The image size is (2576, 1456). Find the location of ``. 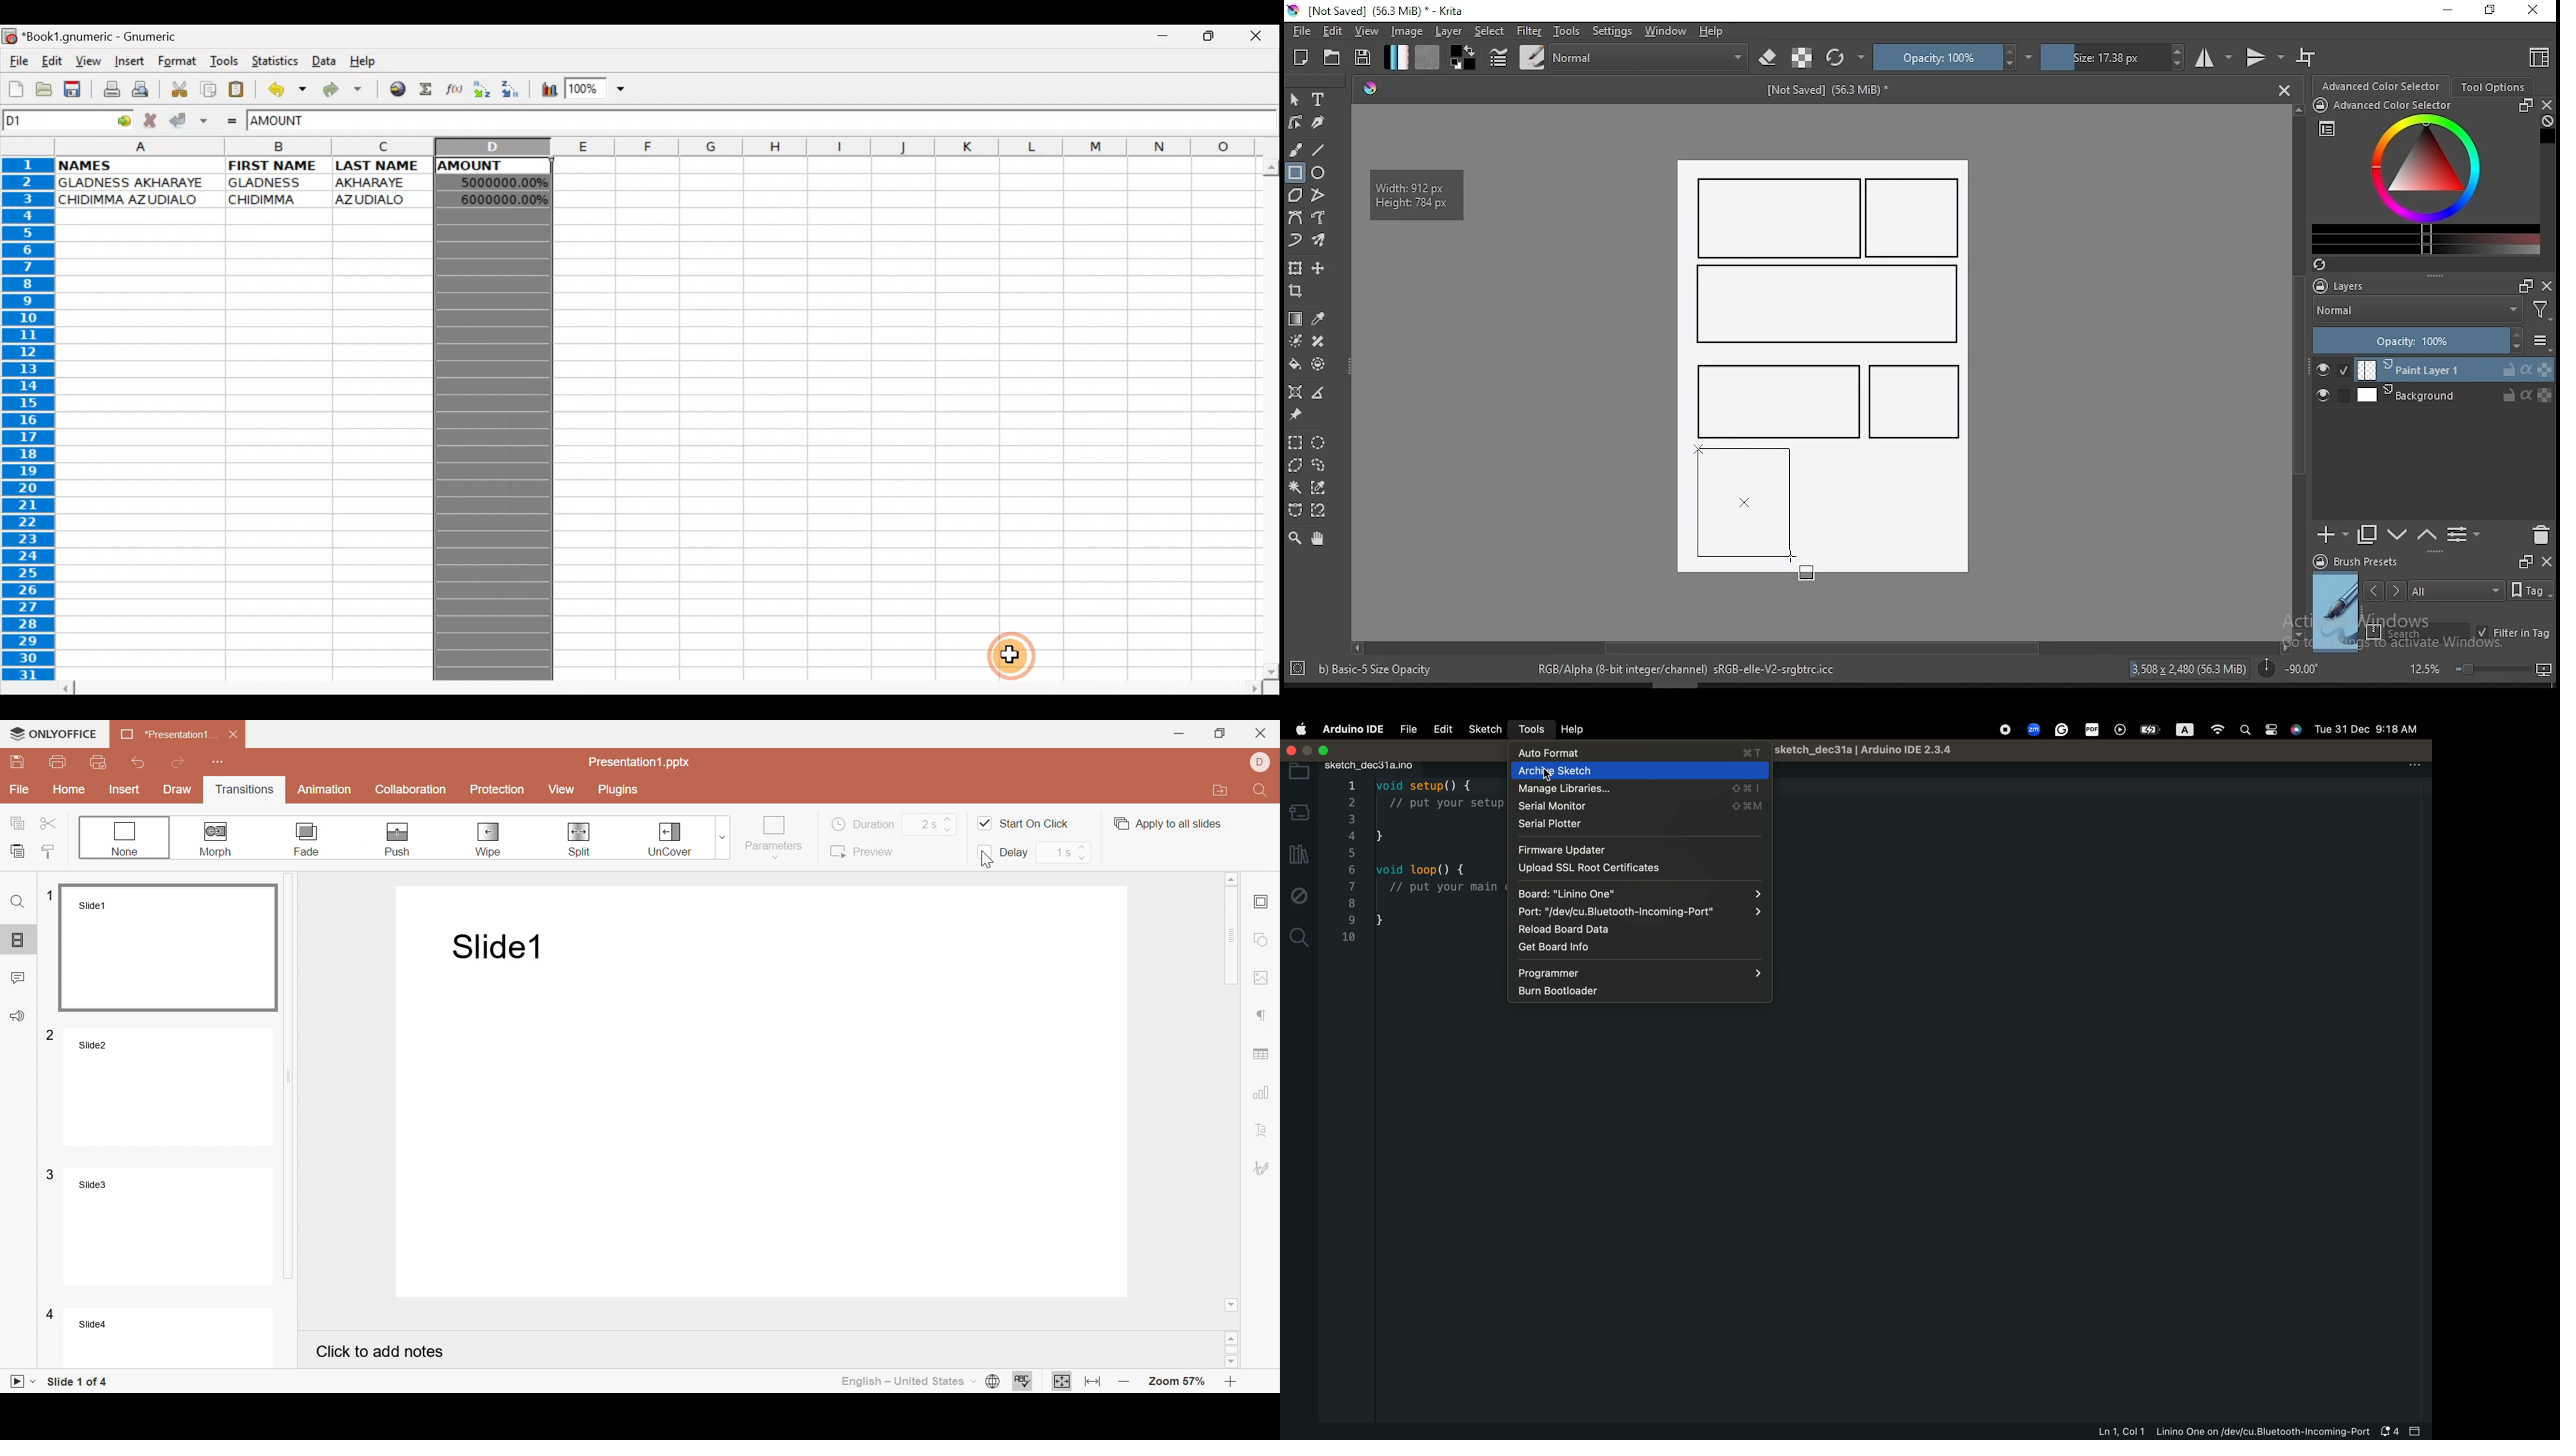

 is located at coordinates (2265, 55).